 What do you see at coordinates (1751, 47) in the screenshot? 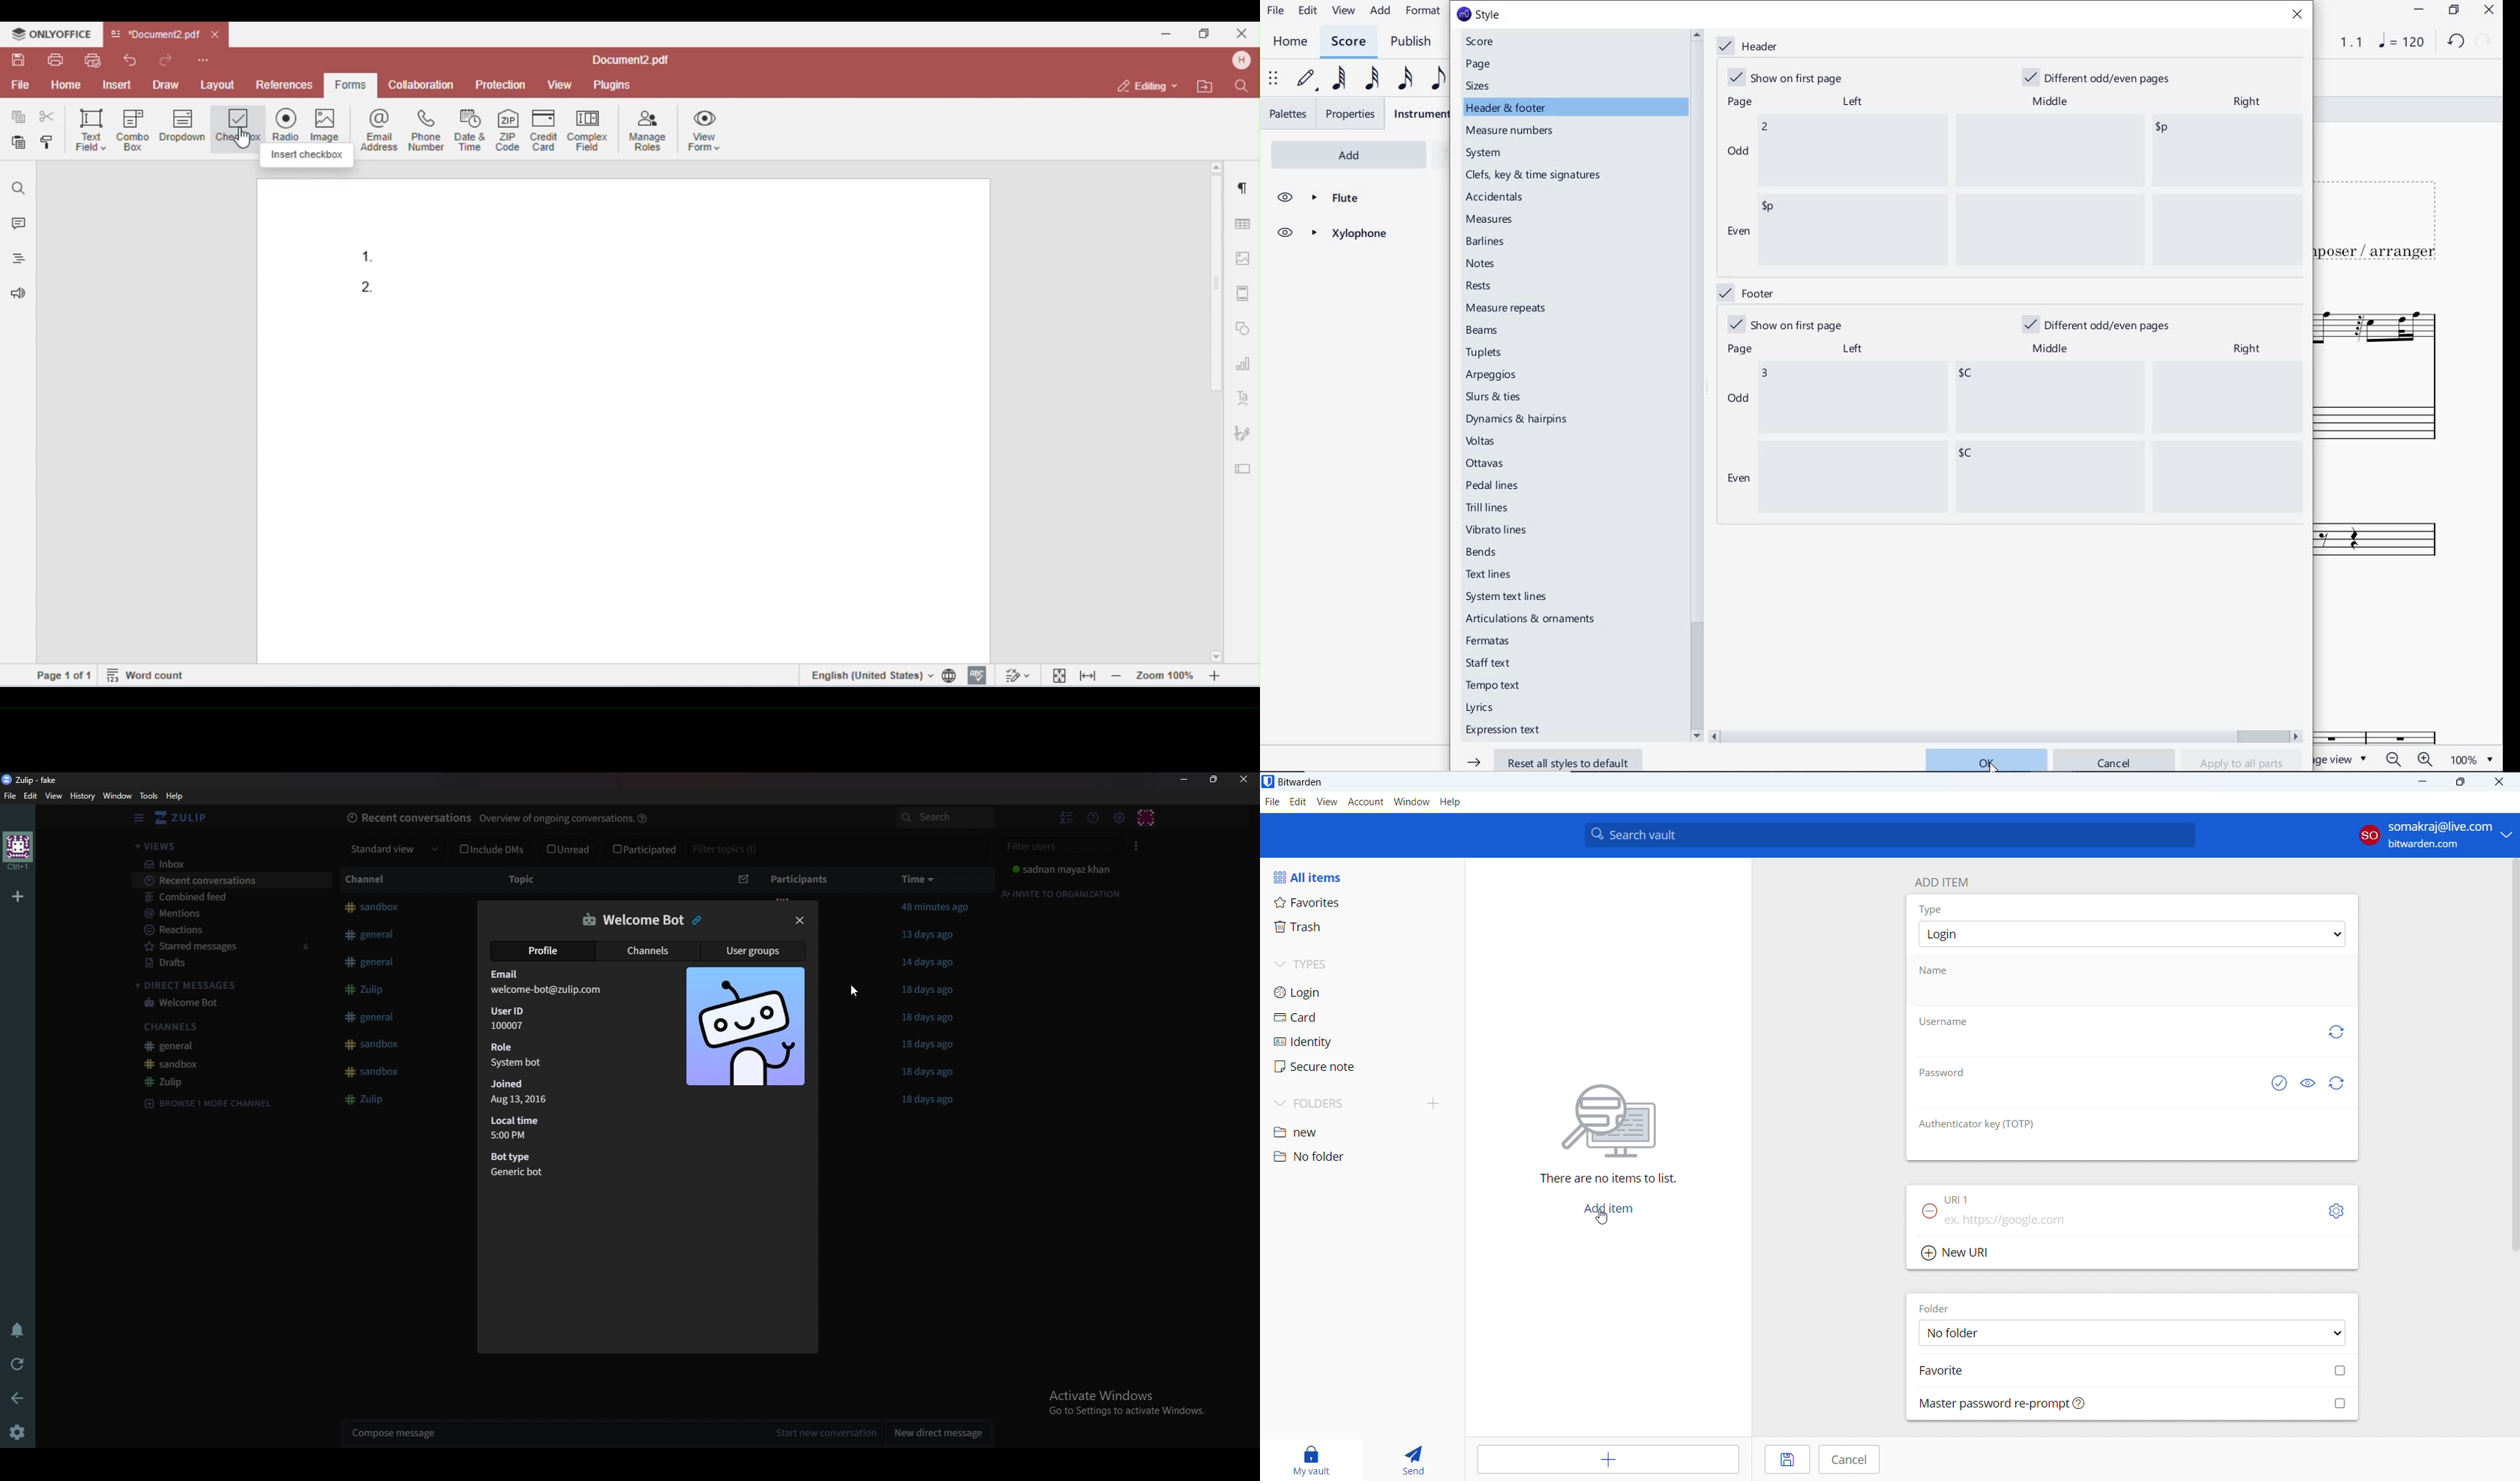
I see `header marked` at bounding box center [1751, 47].